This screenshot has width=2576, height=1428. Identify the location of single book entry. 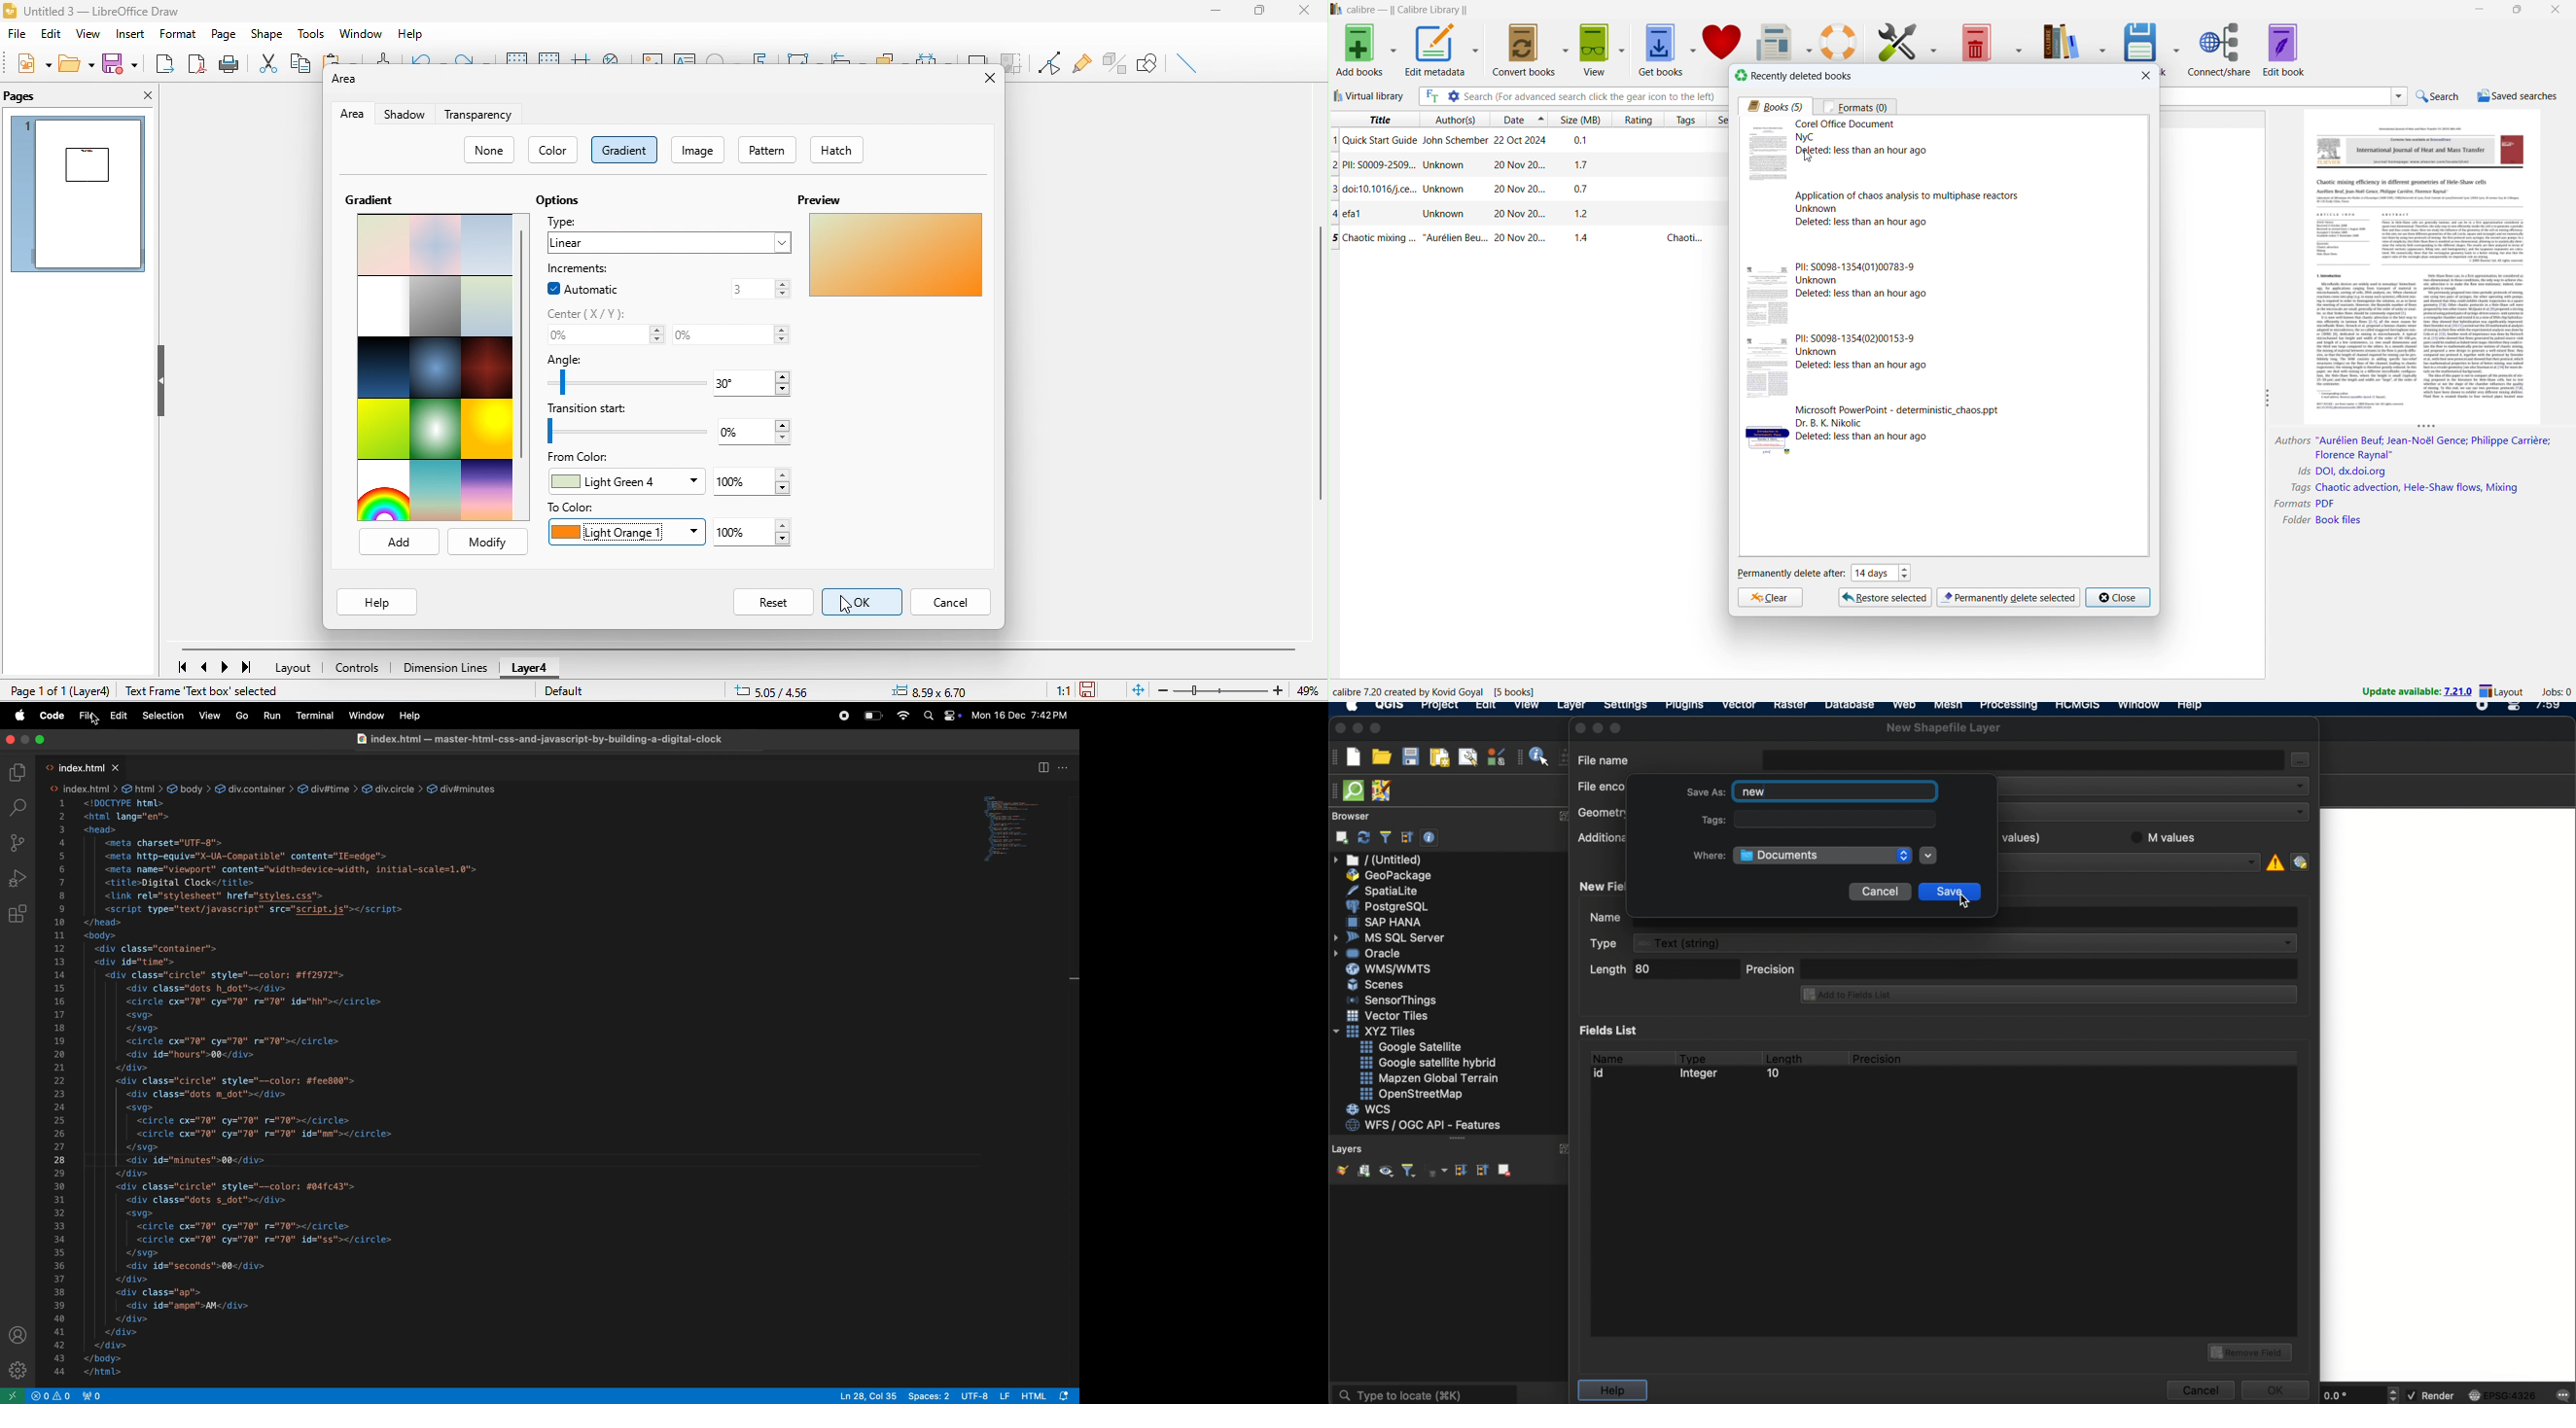
(1523, 189).